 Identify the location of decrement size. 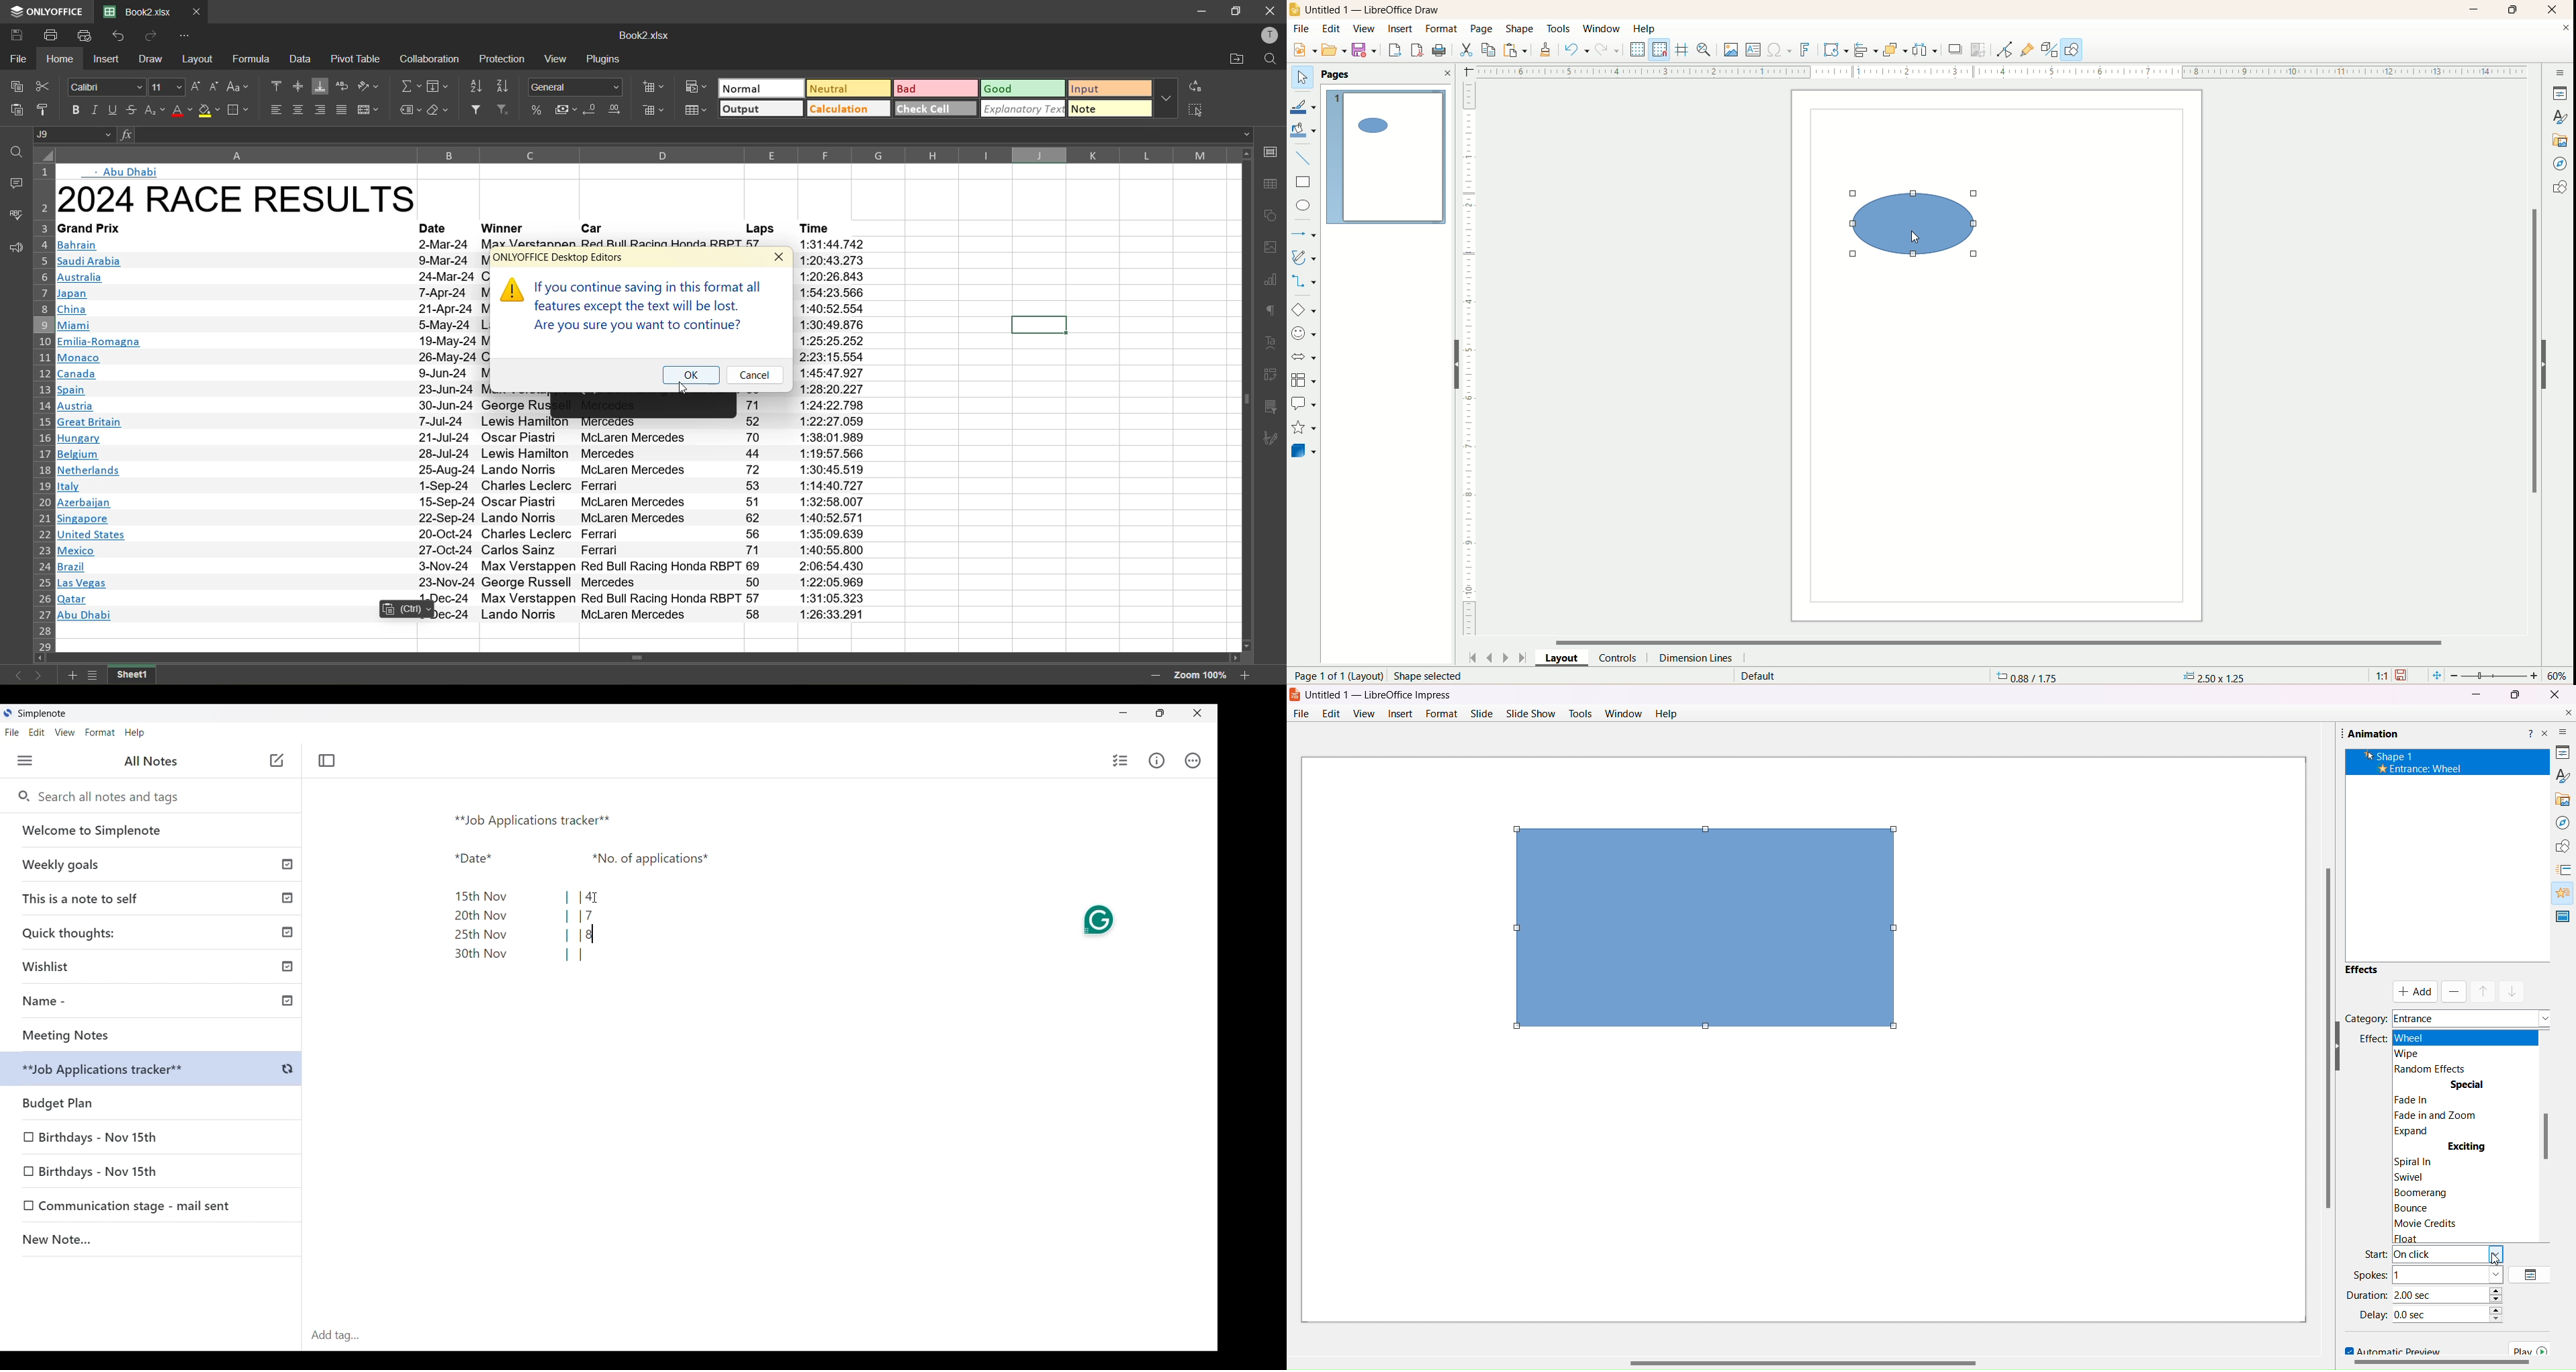
(216, 84).